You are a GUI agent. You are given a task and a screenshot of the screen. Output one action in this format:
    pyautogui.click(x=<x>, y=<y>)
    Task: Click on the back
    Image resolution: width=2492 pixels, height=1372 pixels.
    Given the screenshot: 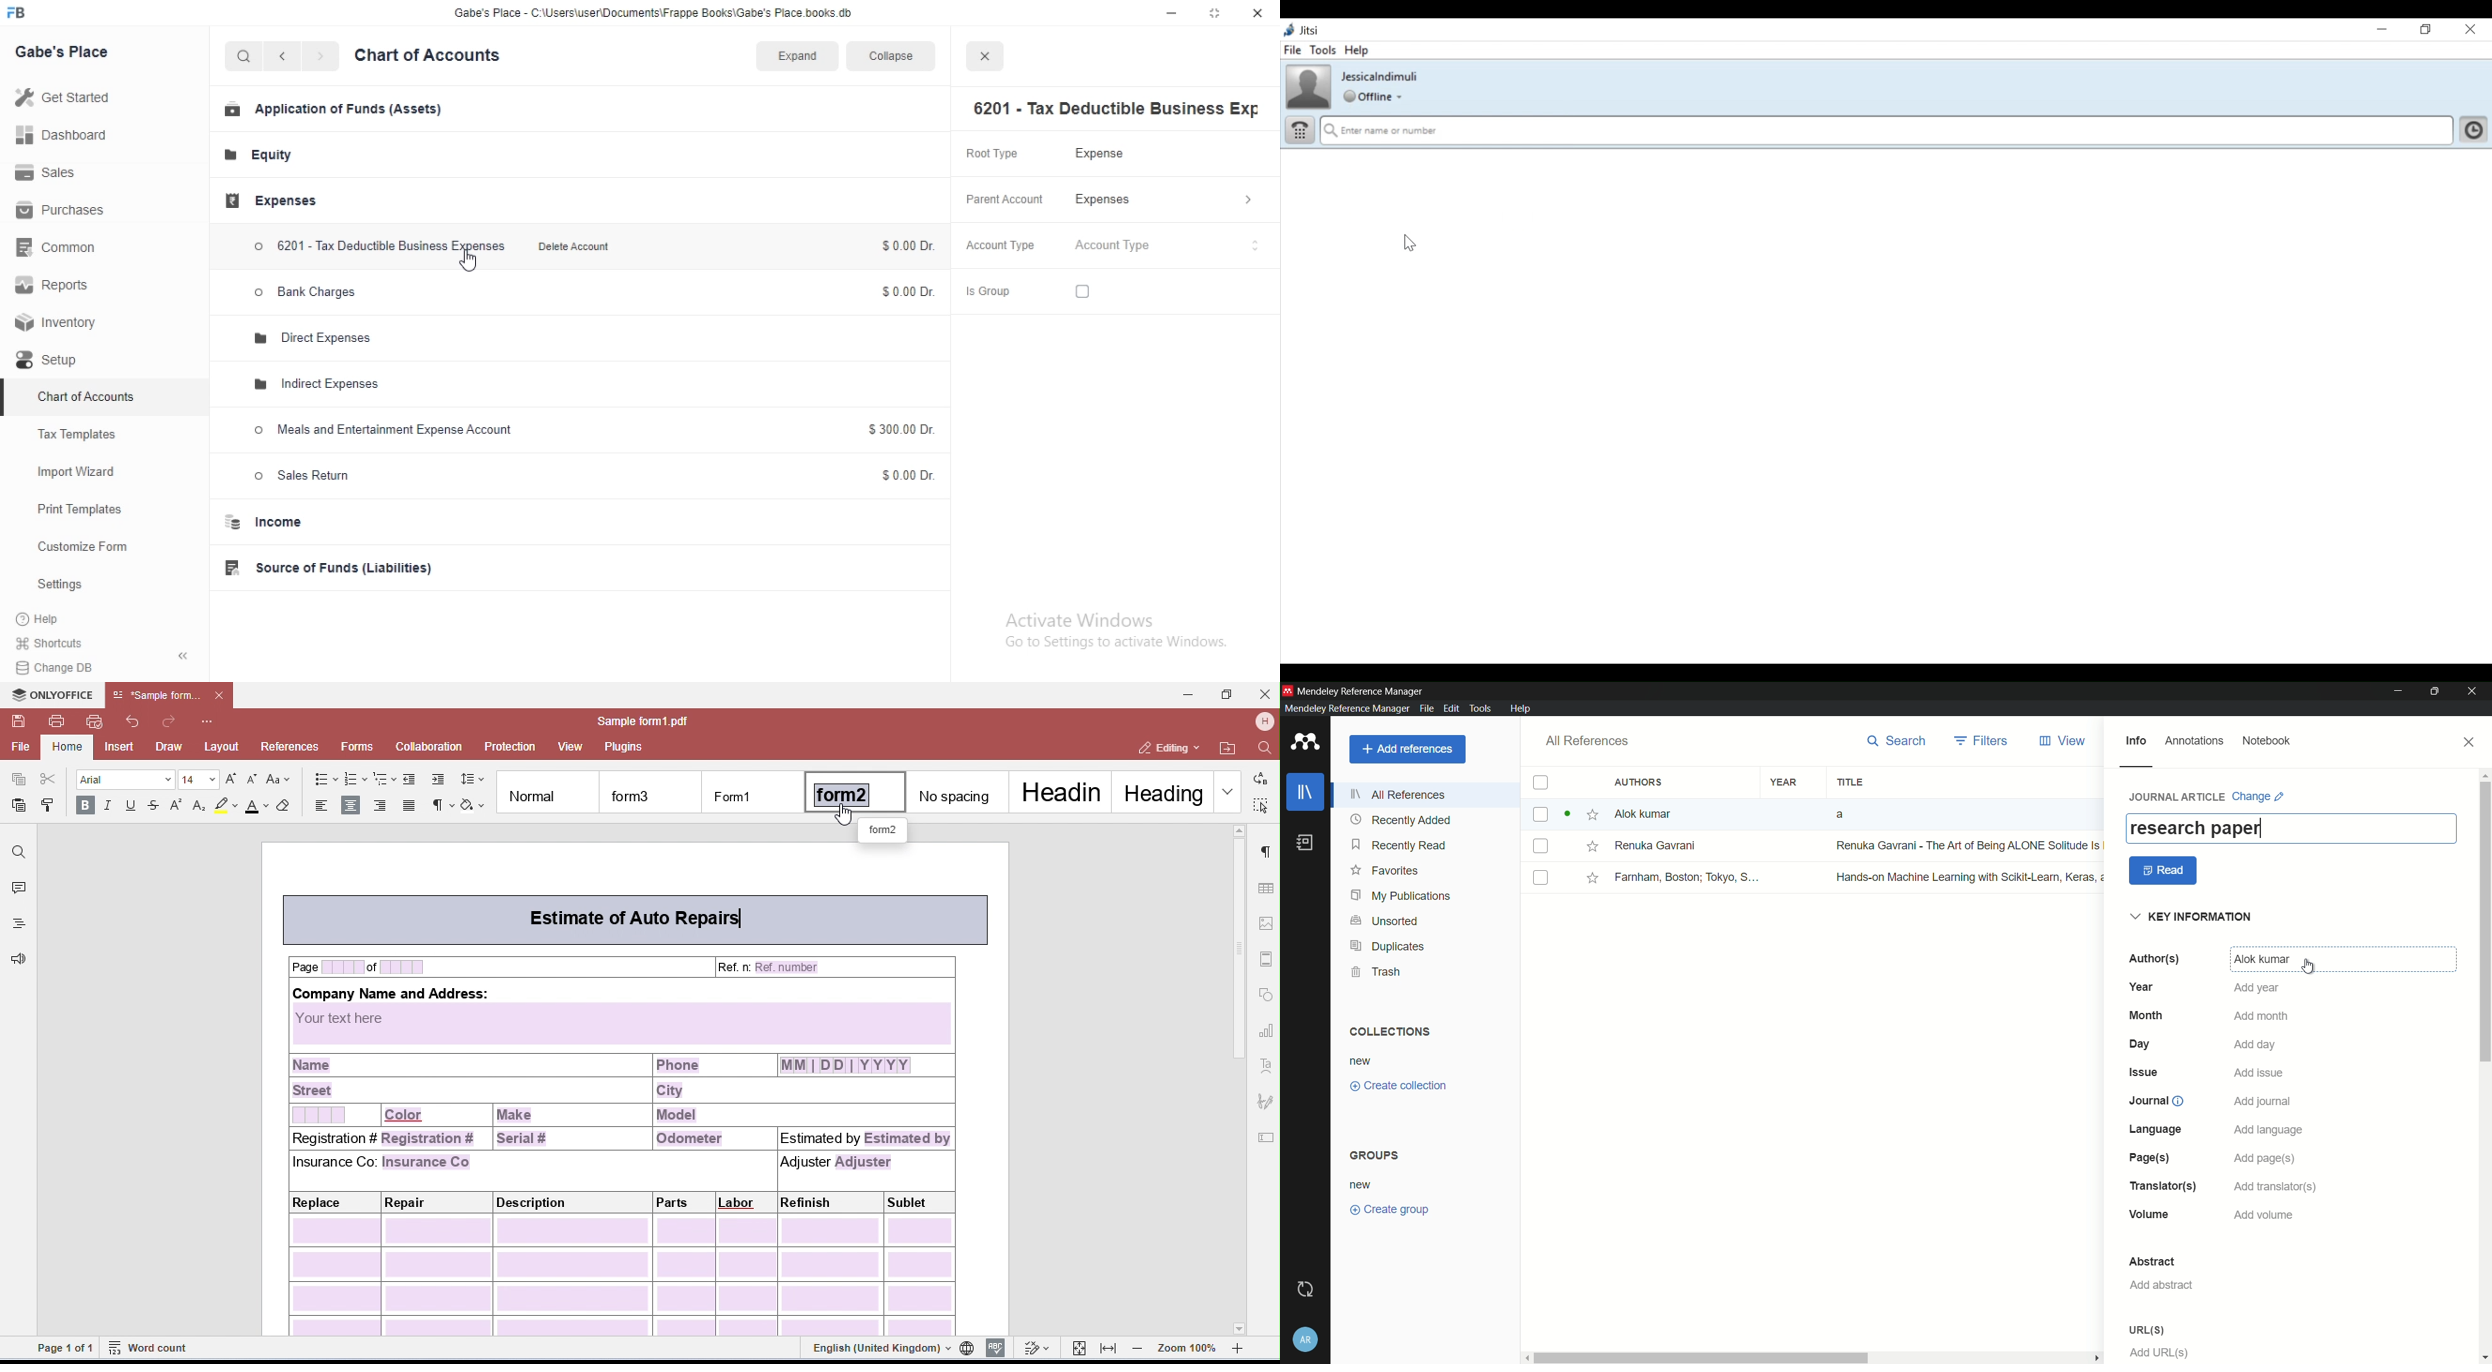 What is the action you would take?
    pyautogui.click(x=287, y=59)
    